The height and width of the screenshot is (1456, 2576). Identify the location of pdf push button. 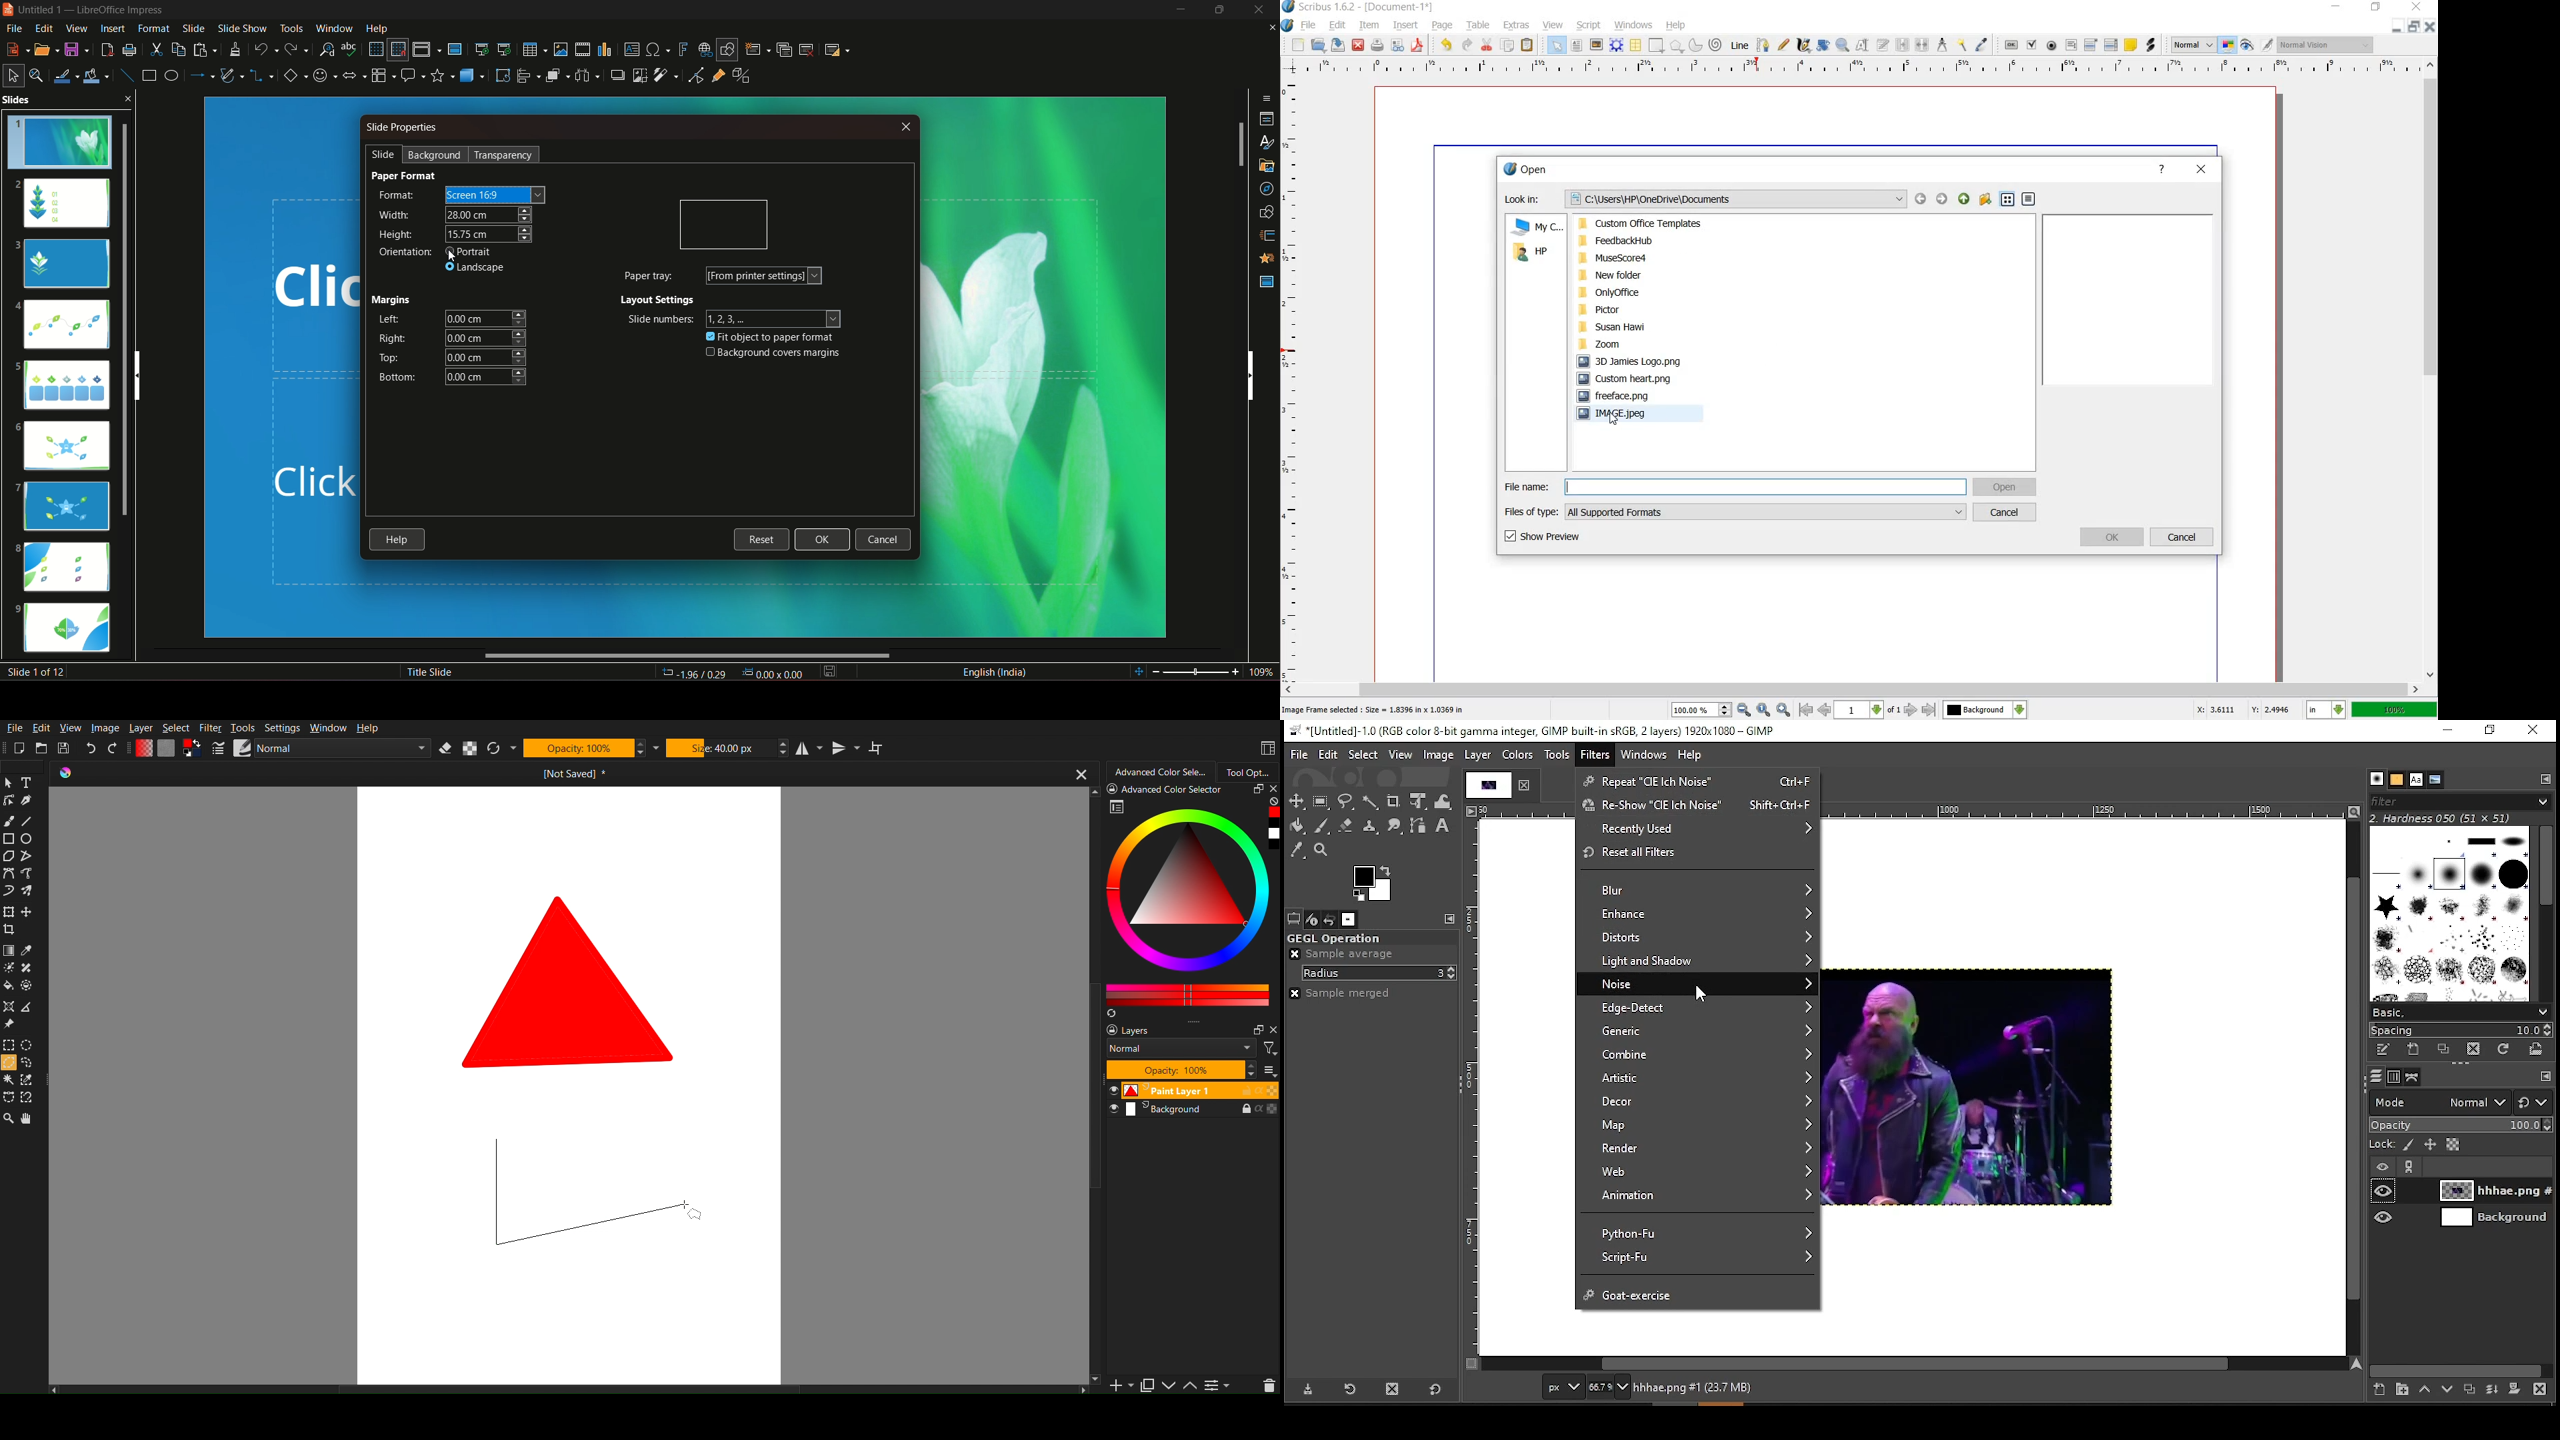
(2008, 45).